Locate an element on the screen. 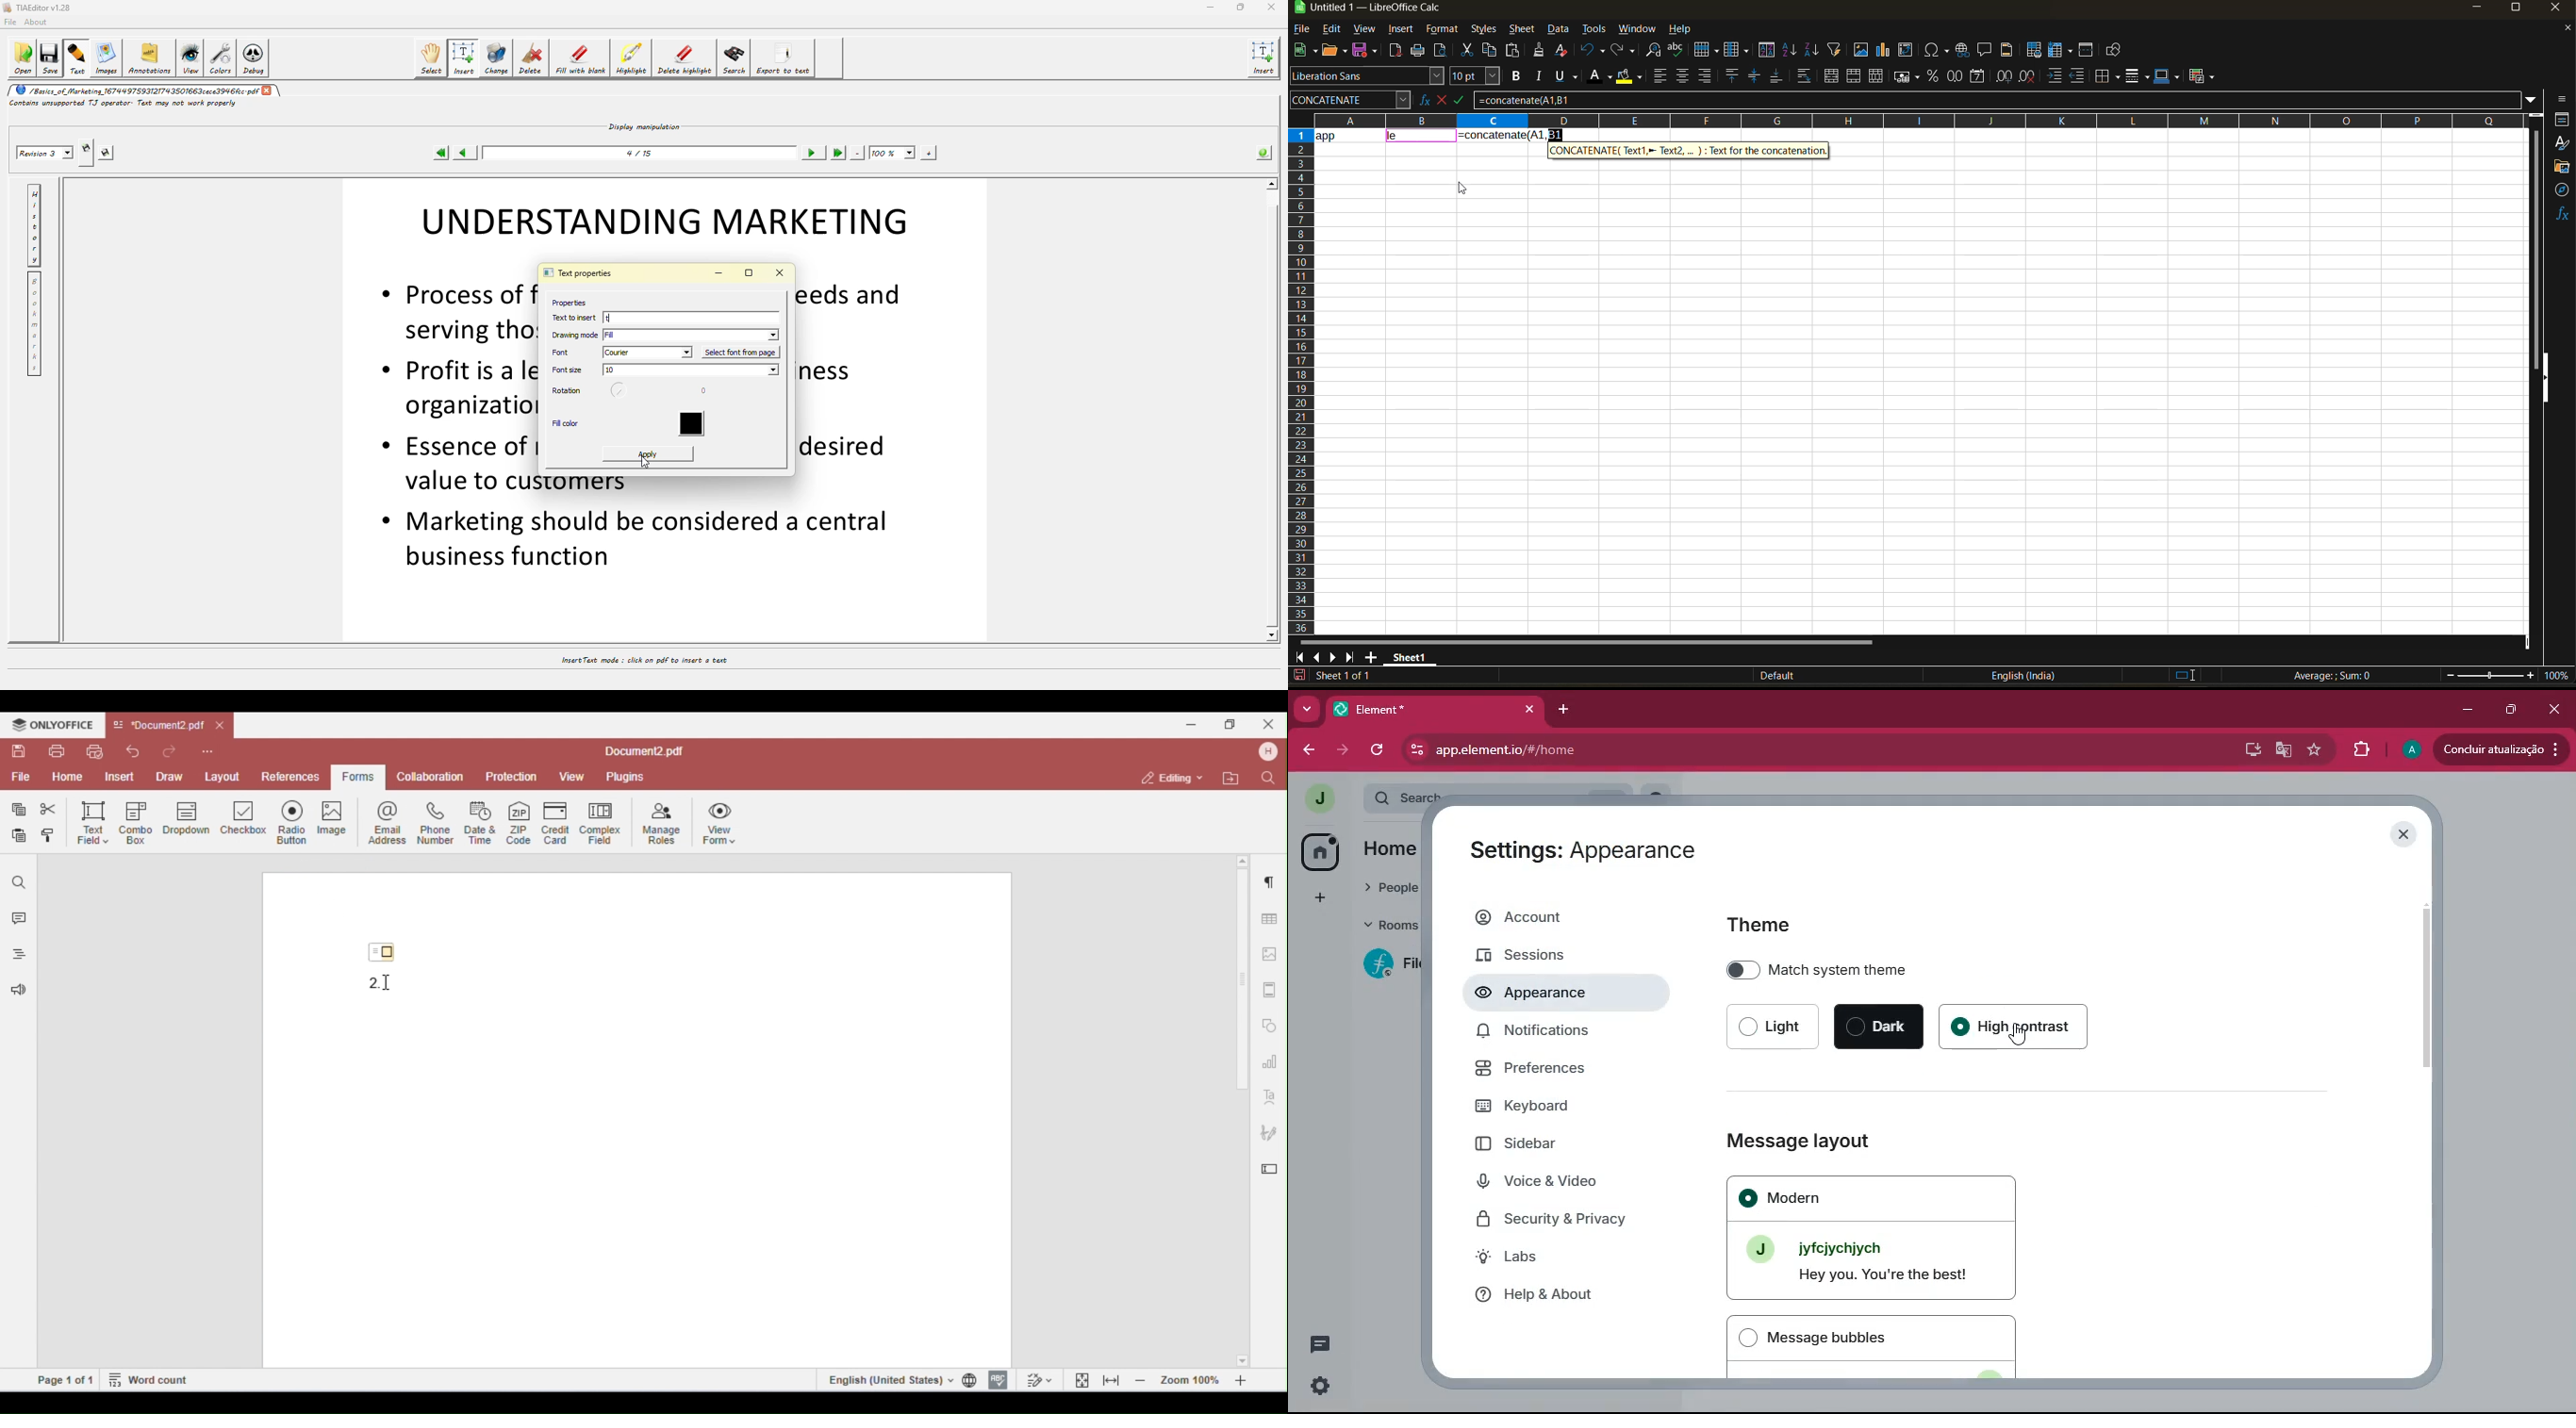 Image resolution: width=2576 pixels, height=1428 pixels. appearance is located at coordinates (1545, 995).